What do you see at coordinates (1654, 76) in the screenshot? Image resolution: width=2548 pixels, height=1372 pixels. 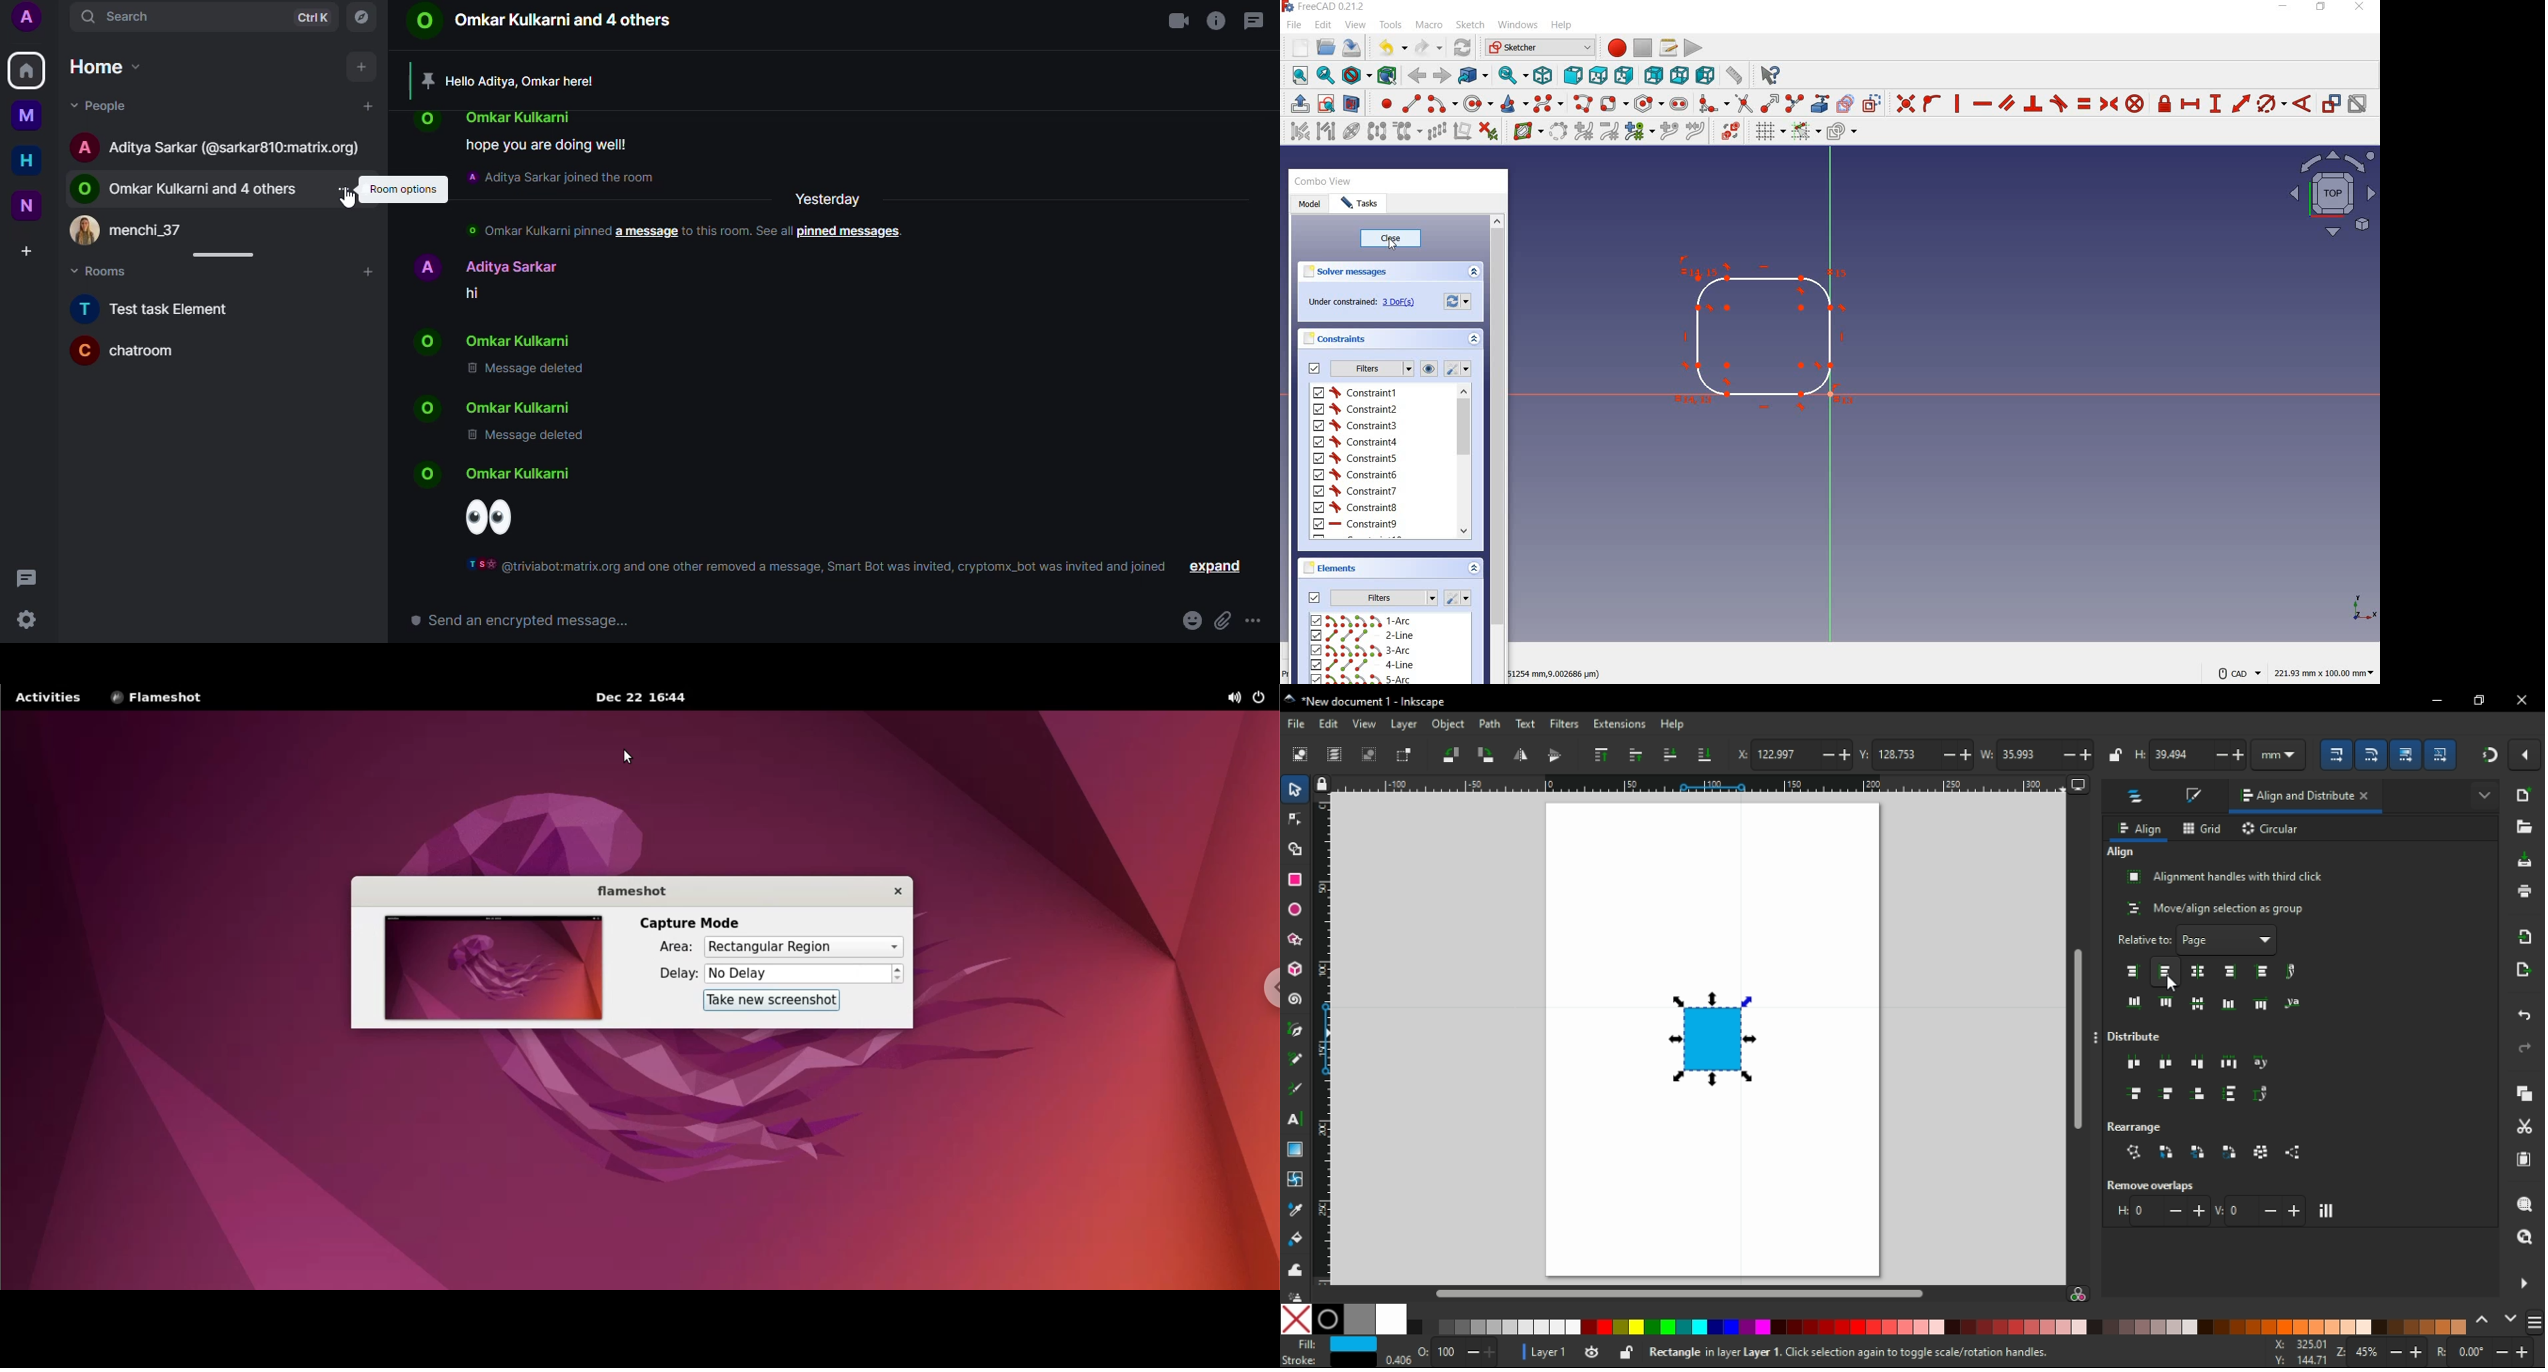 I see `rear` at bounding box center [1654, 76].